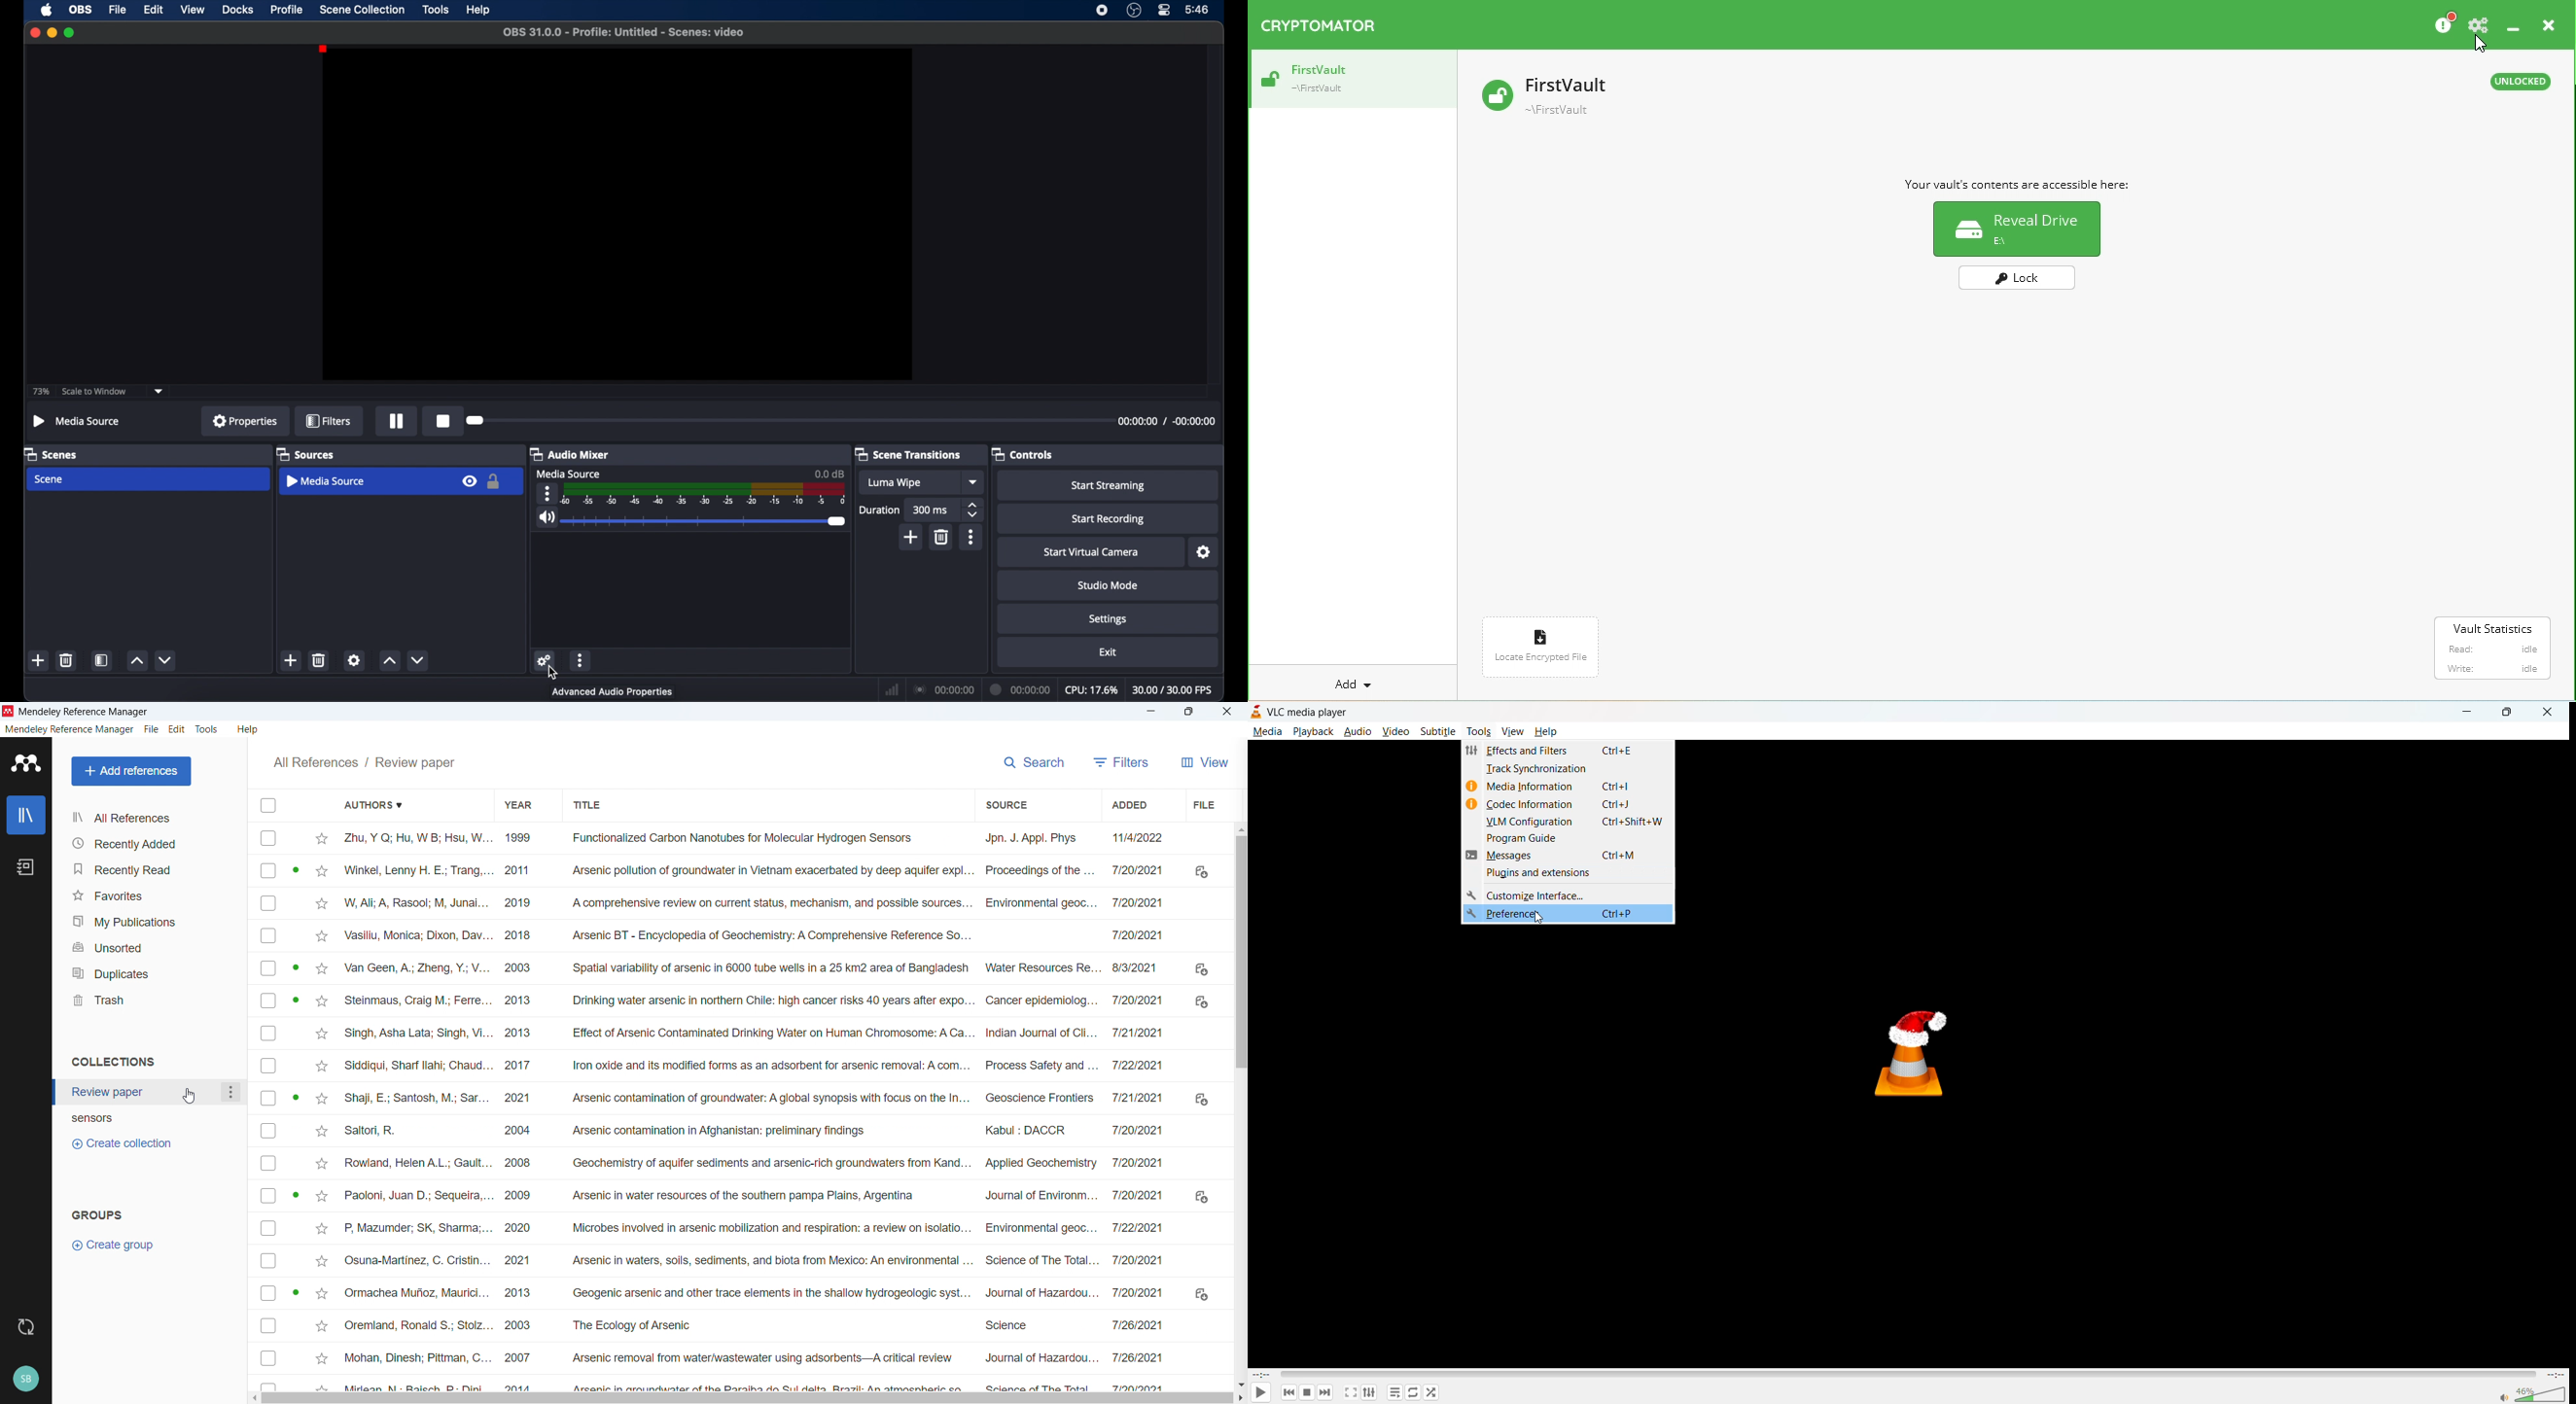 This screenshot has height=1428, width=2576. I want to click on Recently read , so click(151, 870).